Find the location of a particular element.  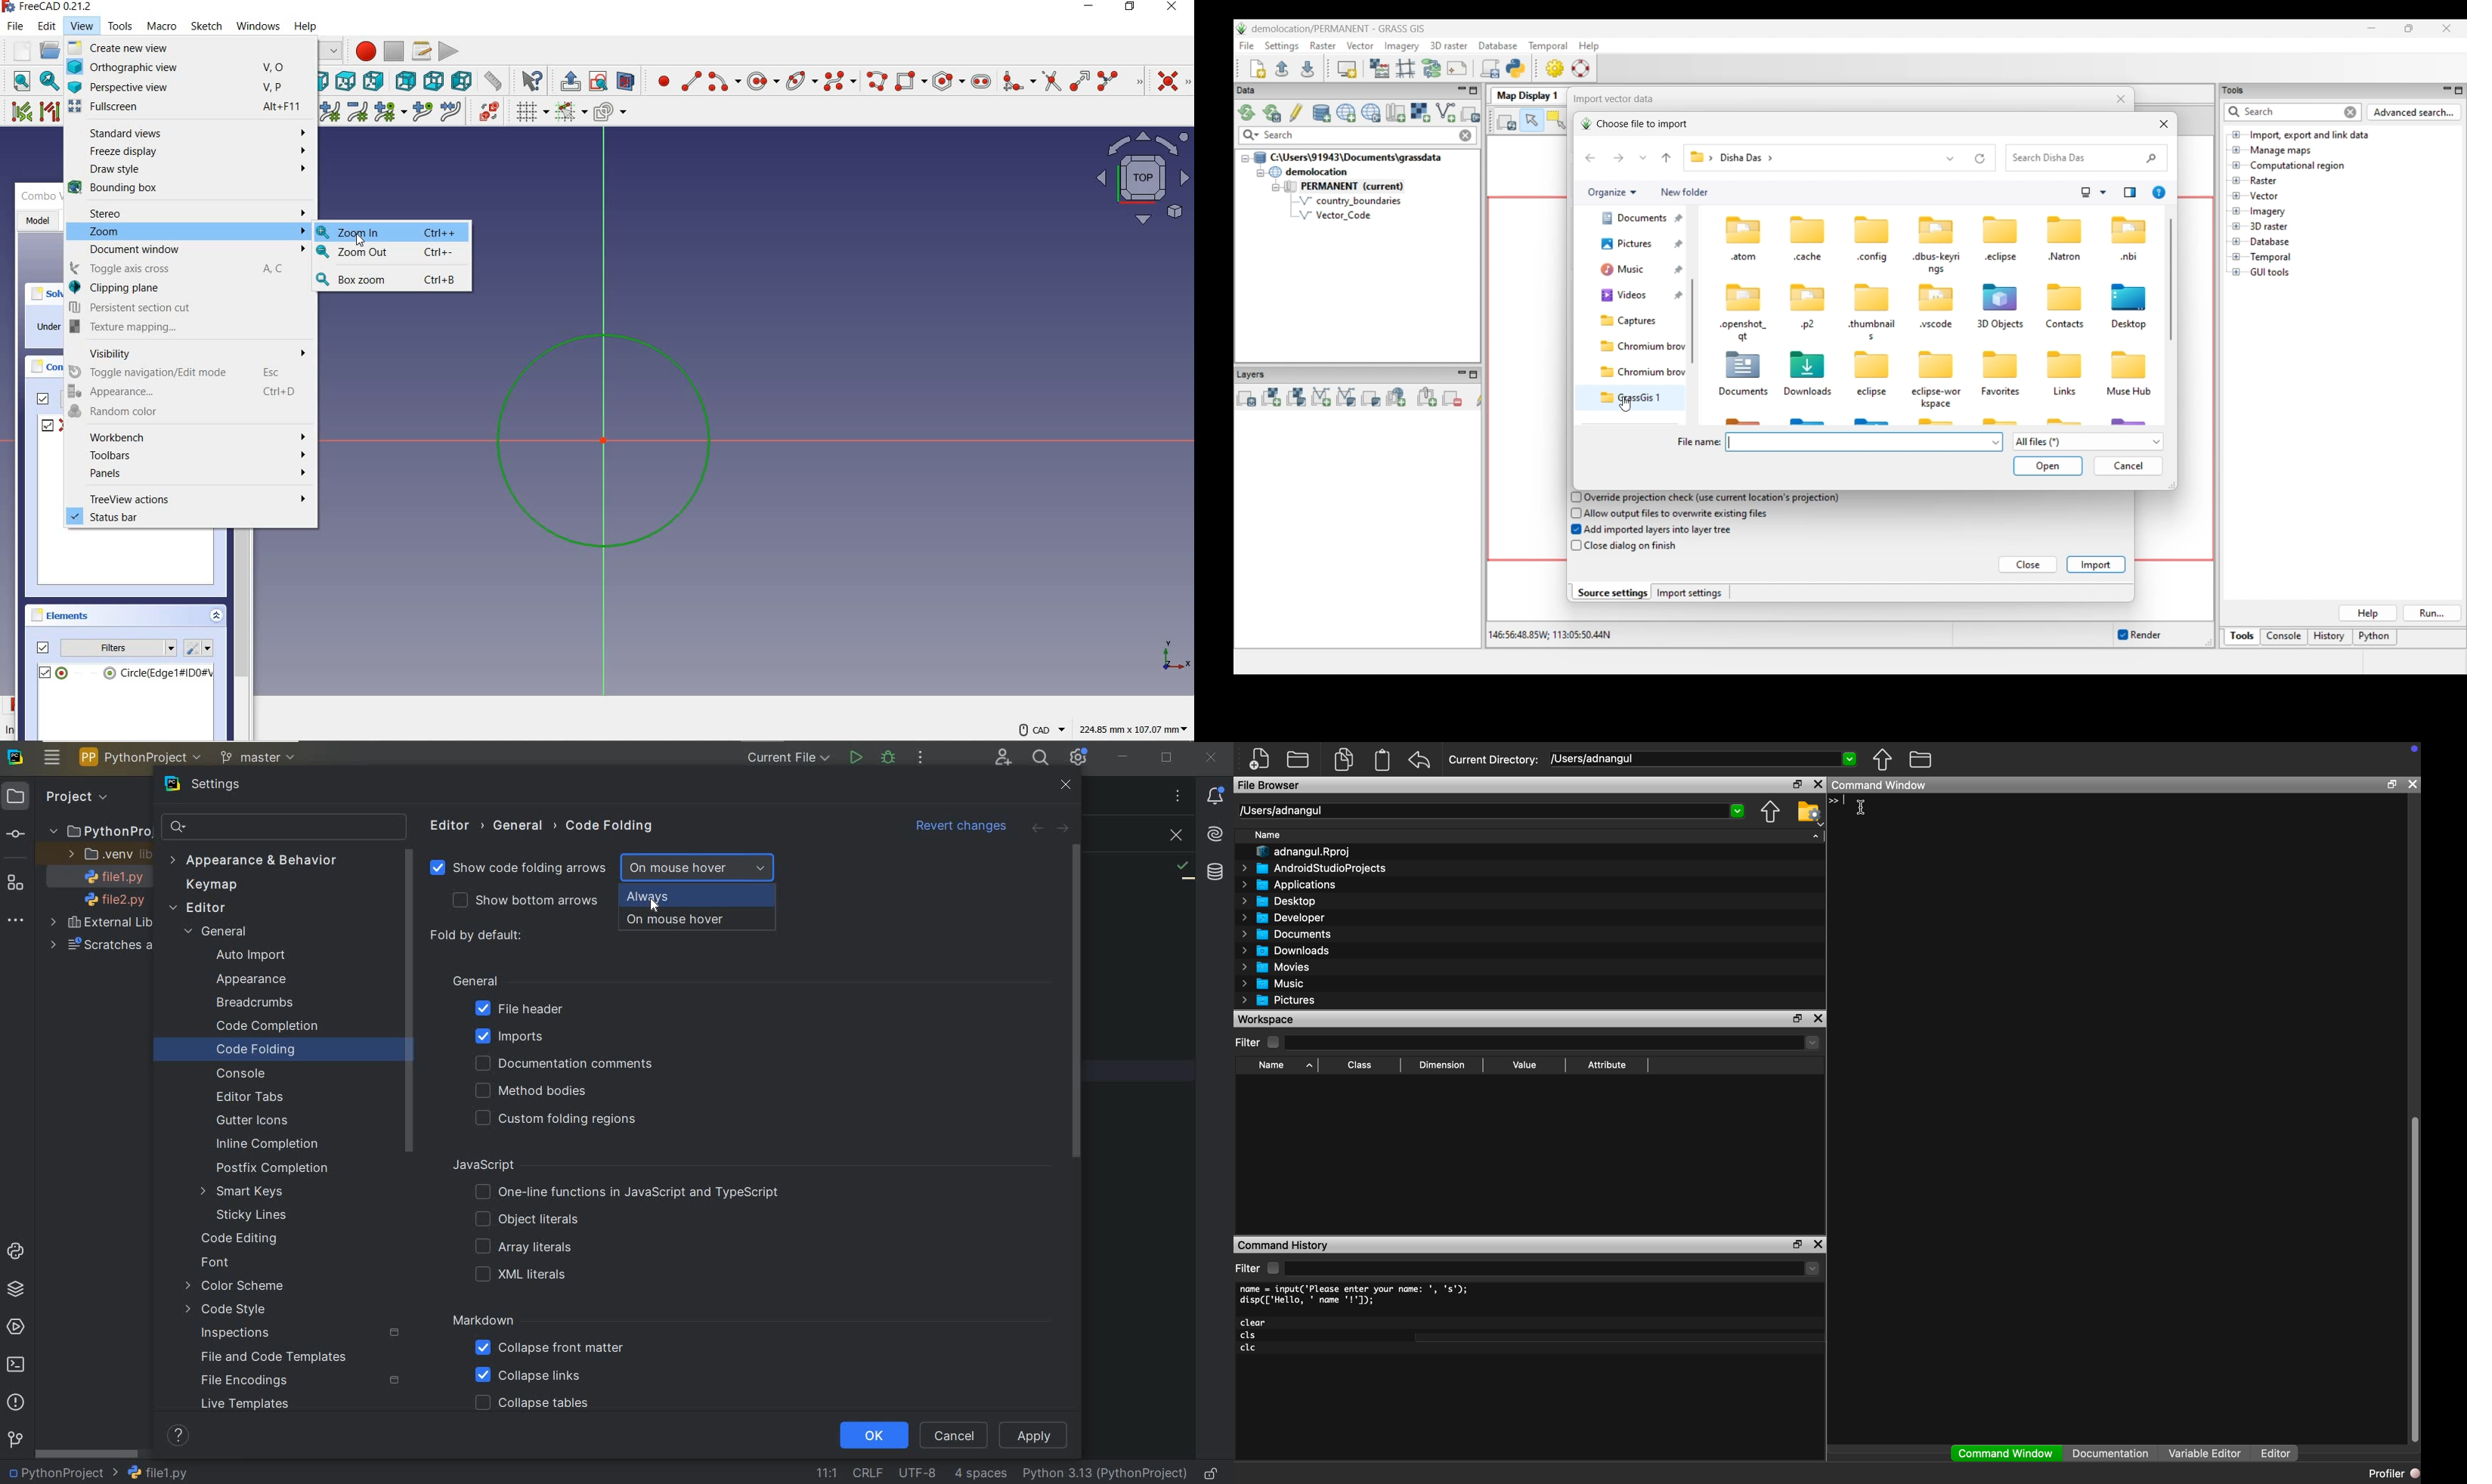

create conic is located at coordinates (803, 82).